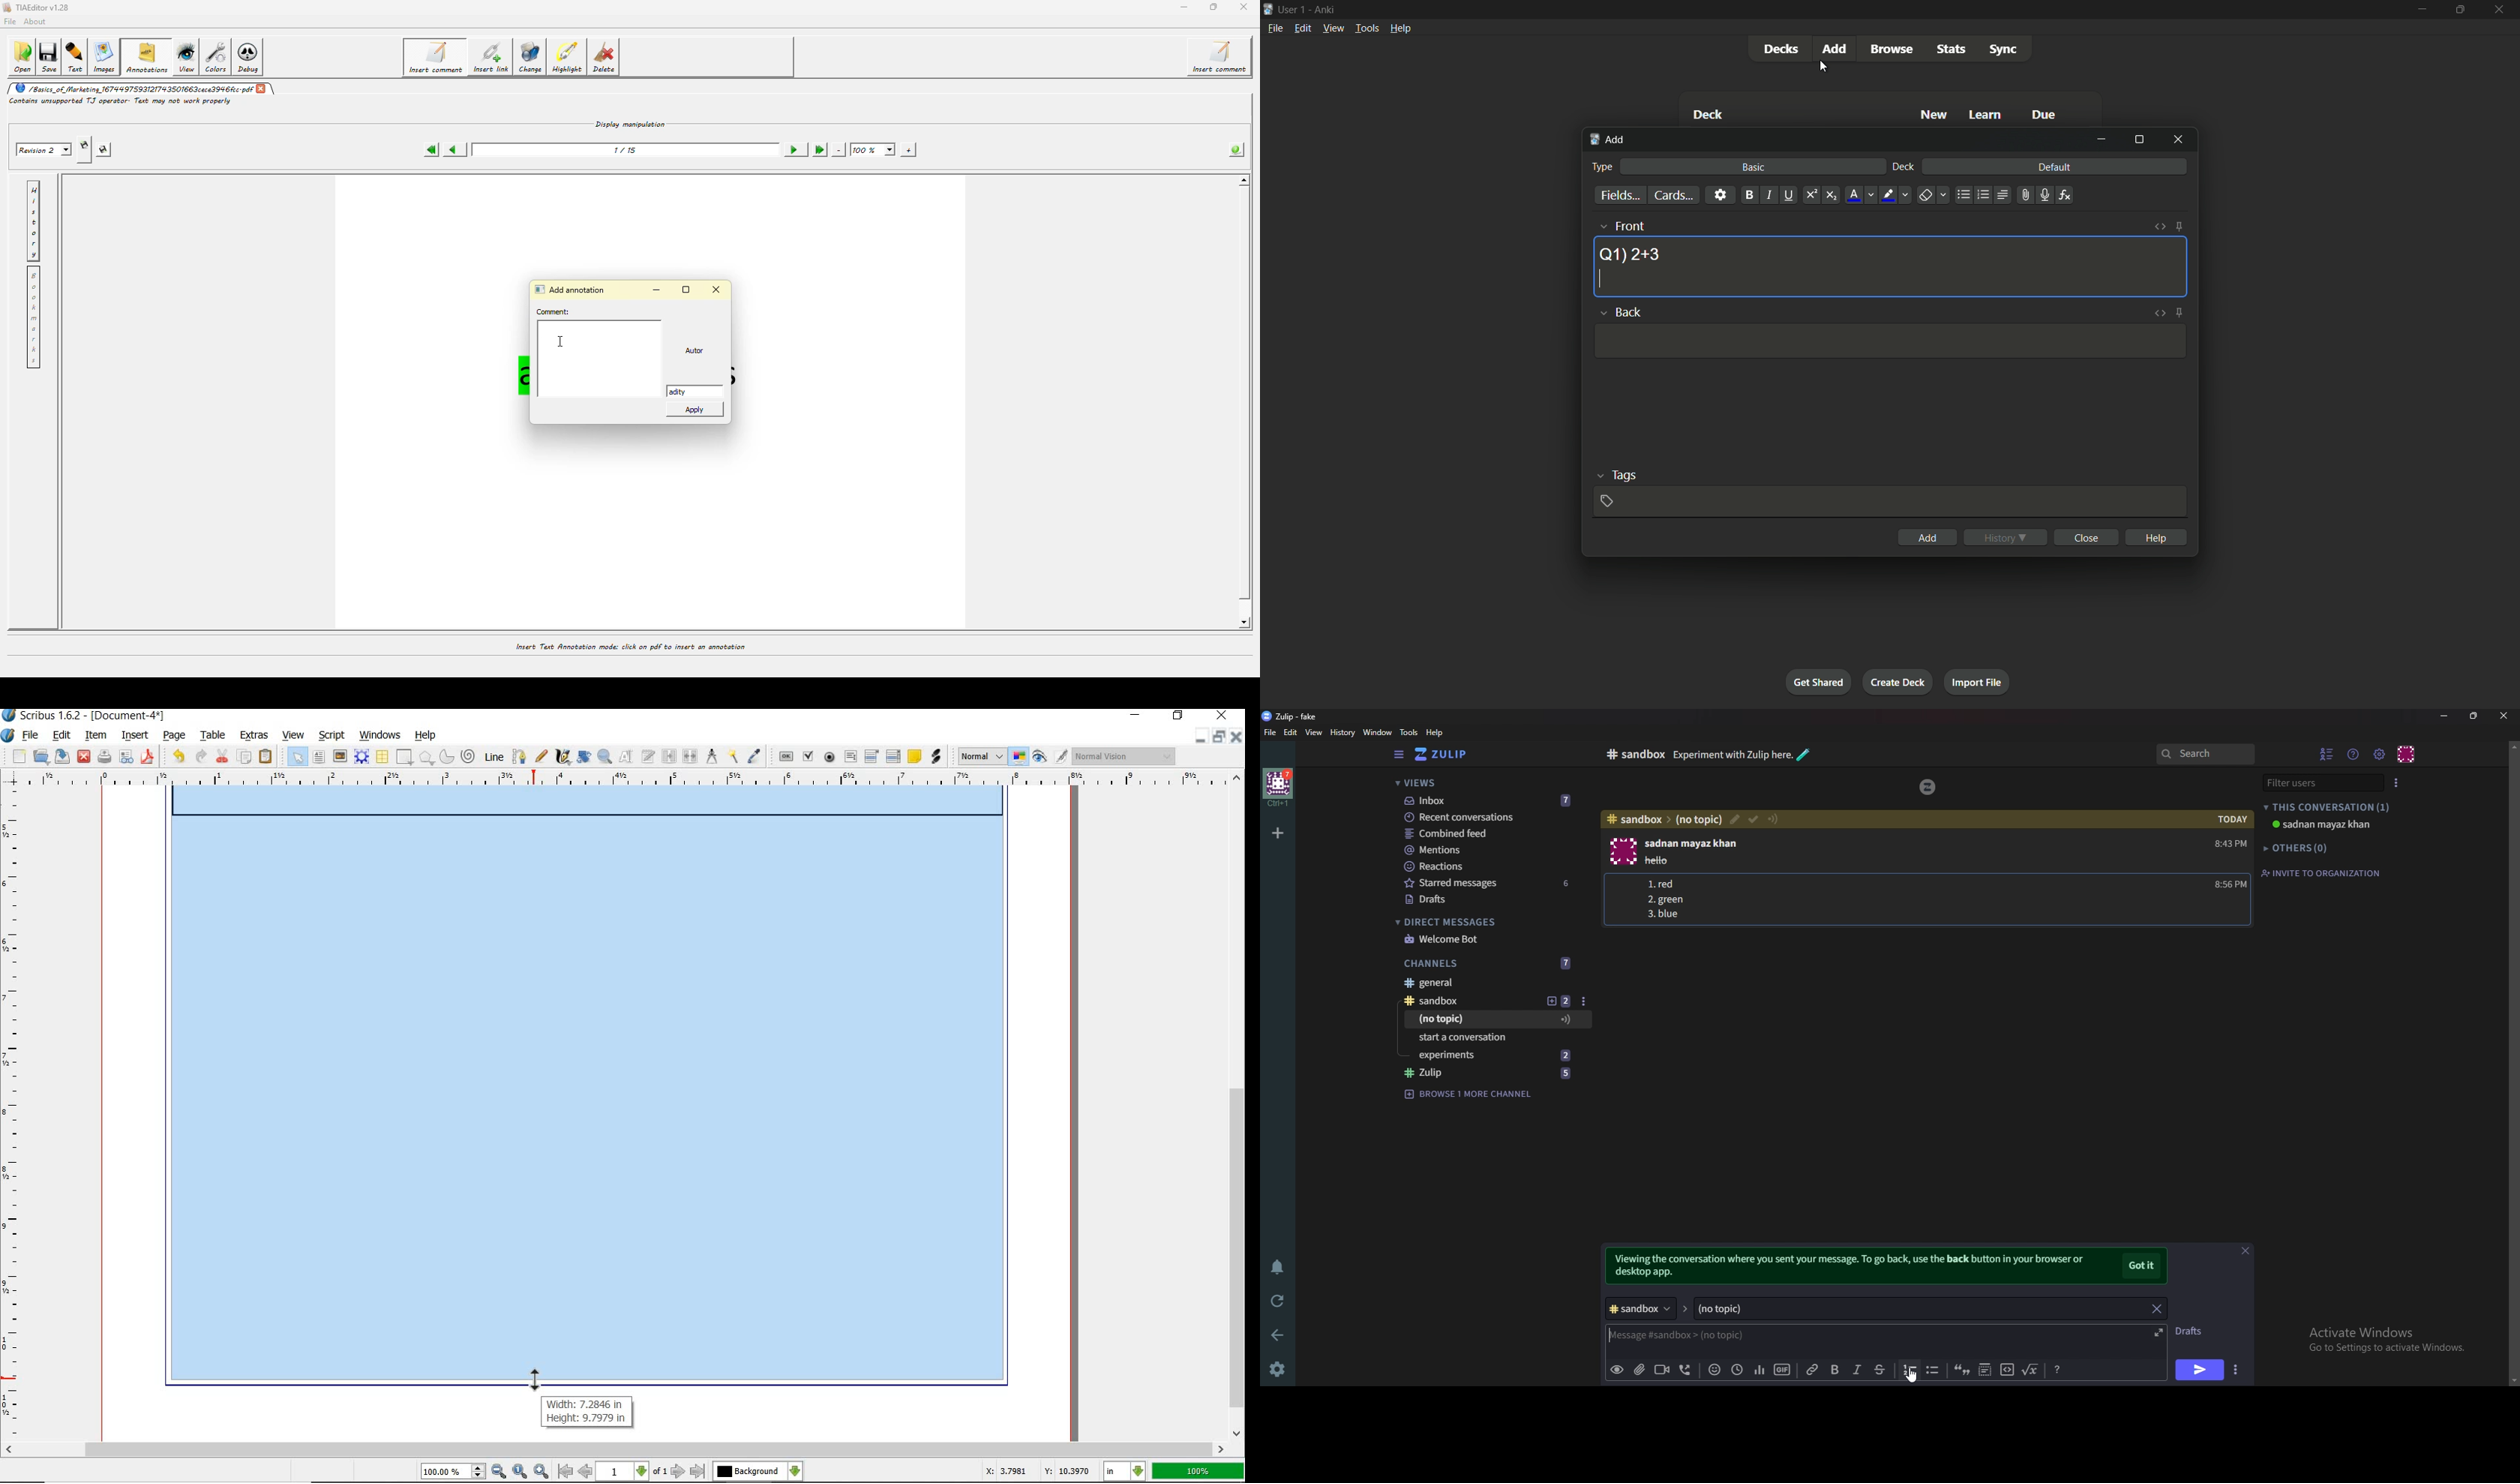 The width and height of the screenshot is (2520, 1484). I want to click on print, so click(103, 757).